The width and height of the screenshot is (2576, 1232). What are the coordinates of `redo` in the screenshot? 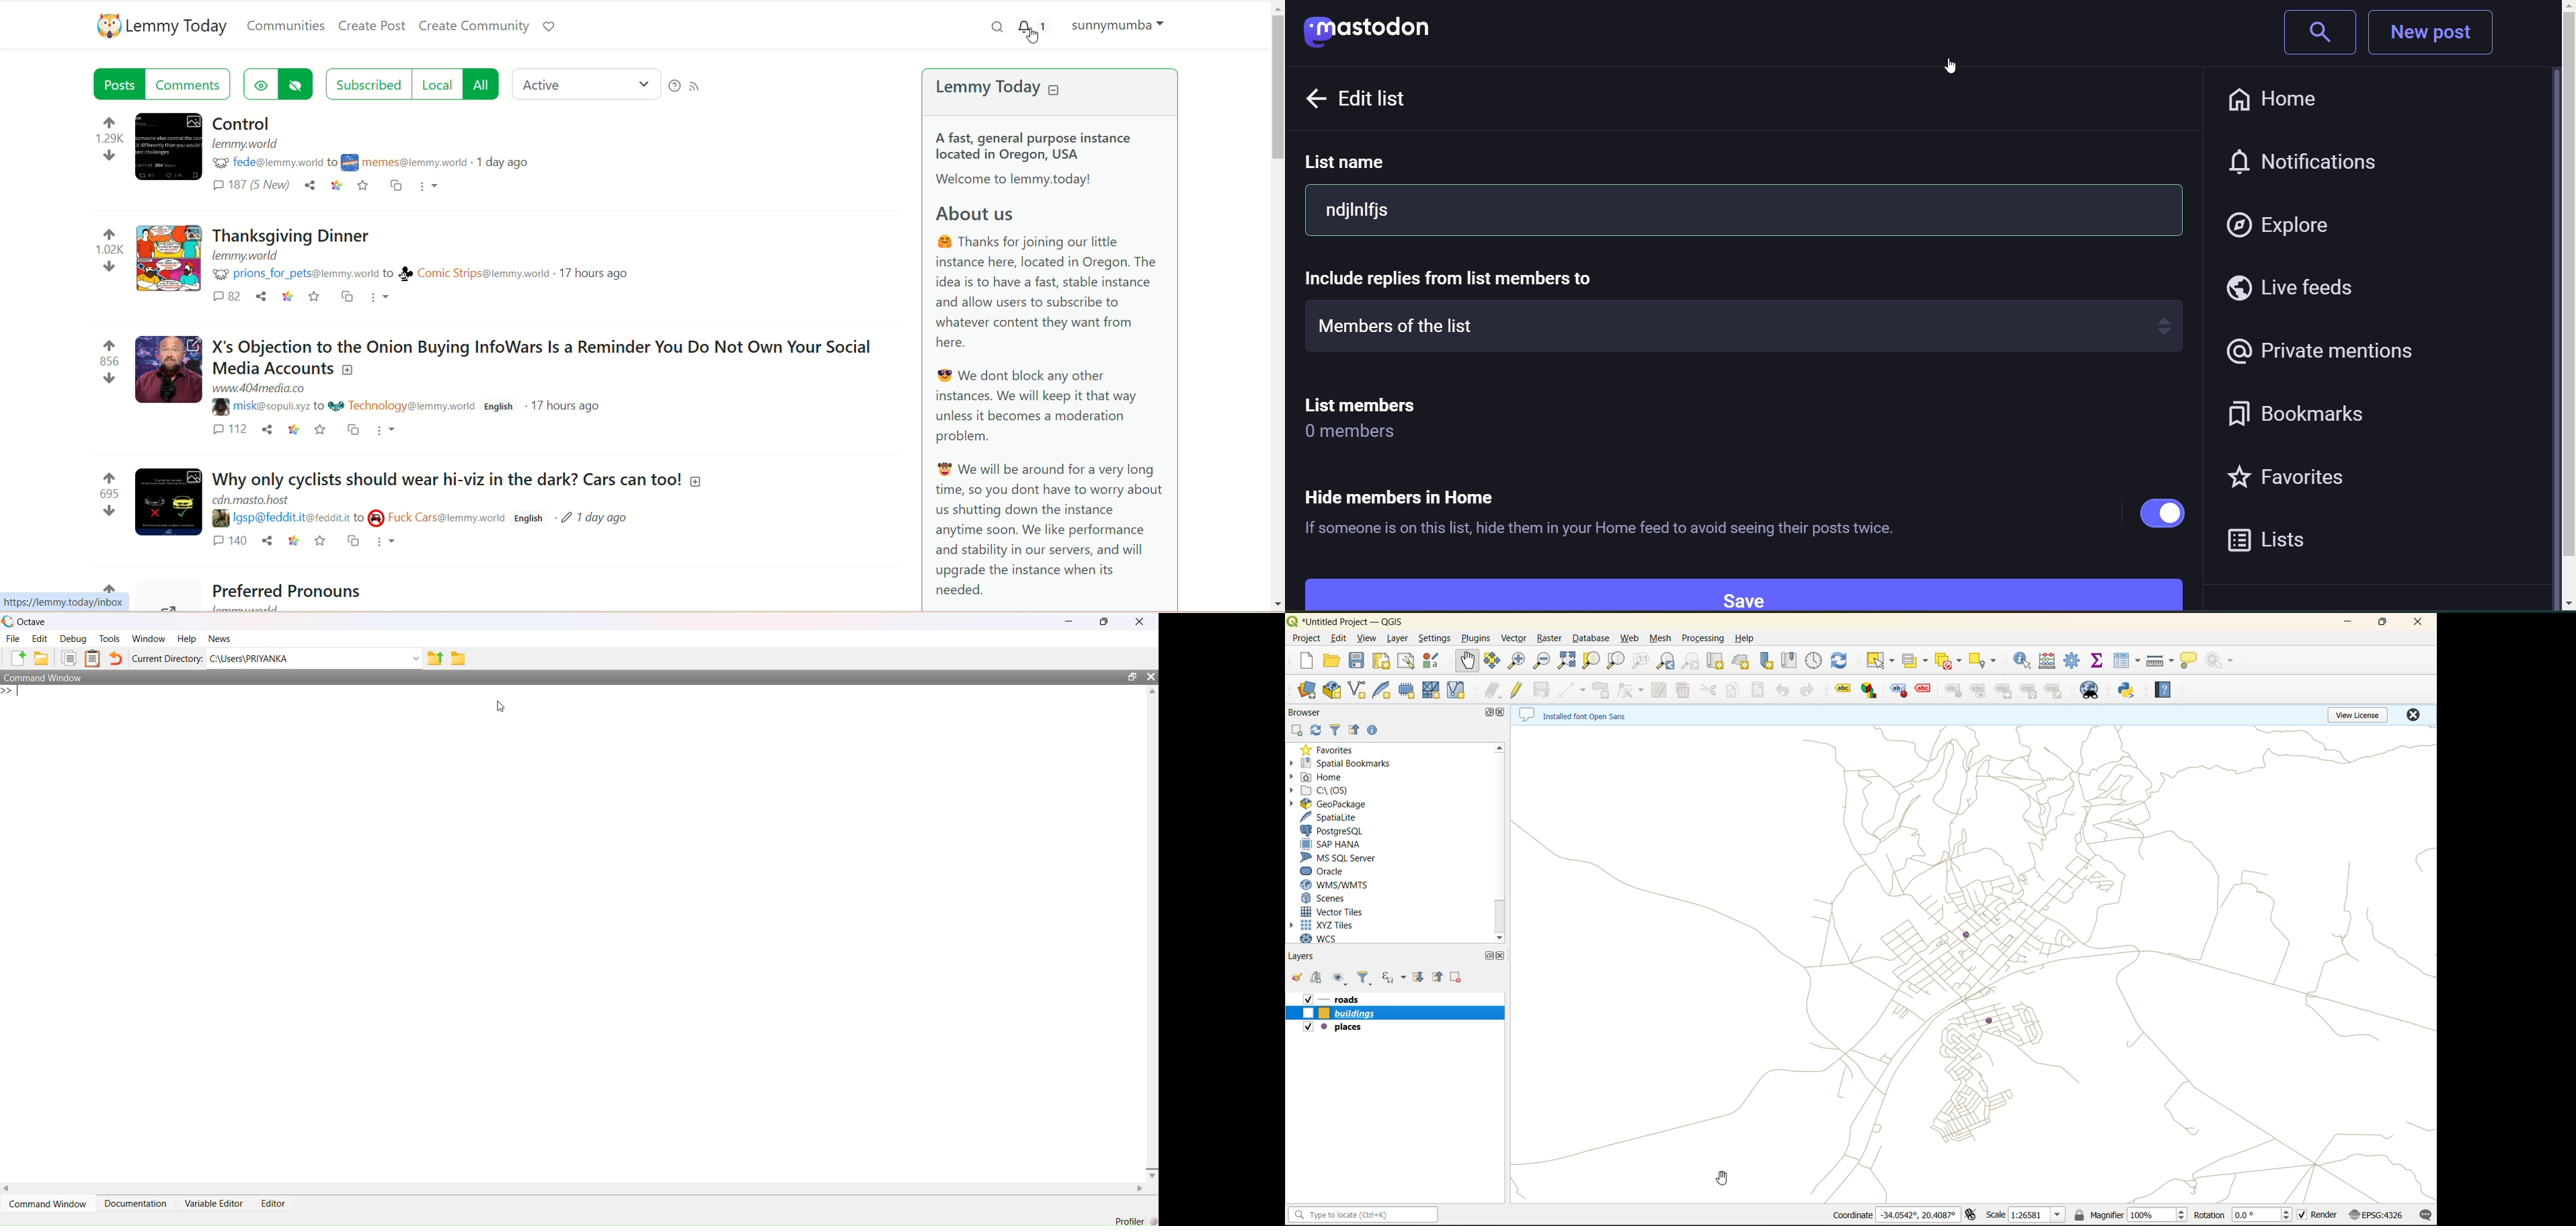 It's located at (1811, 692).